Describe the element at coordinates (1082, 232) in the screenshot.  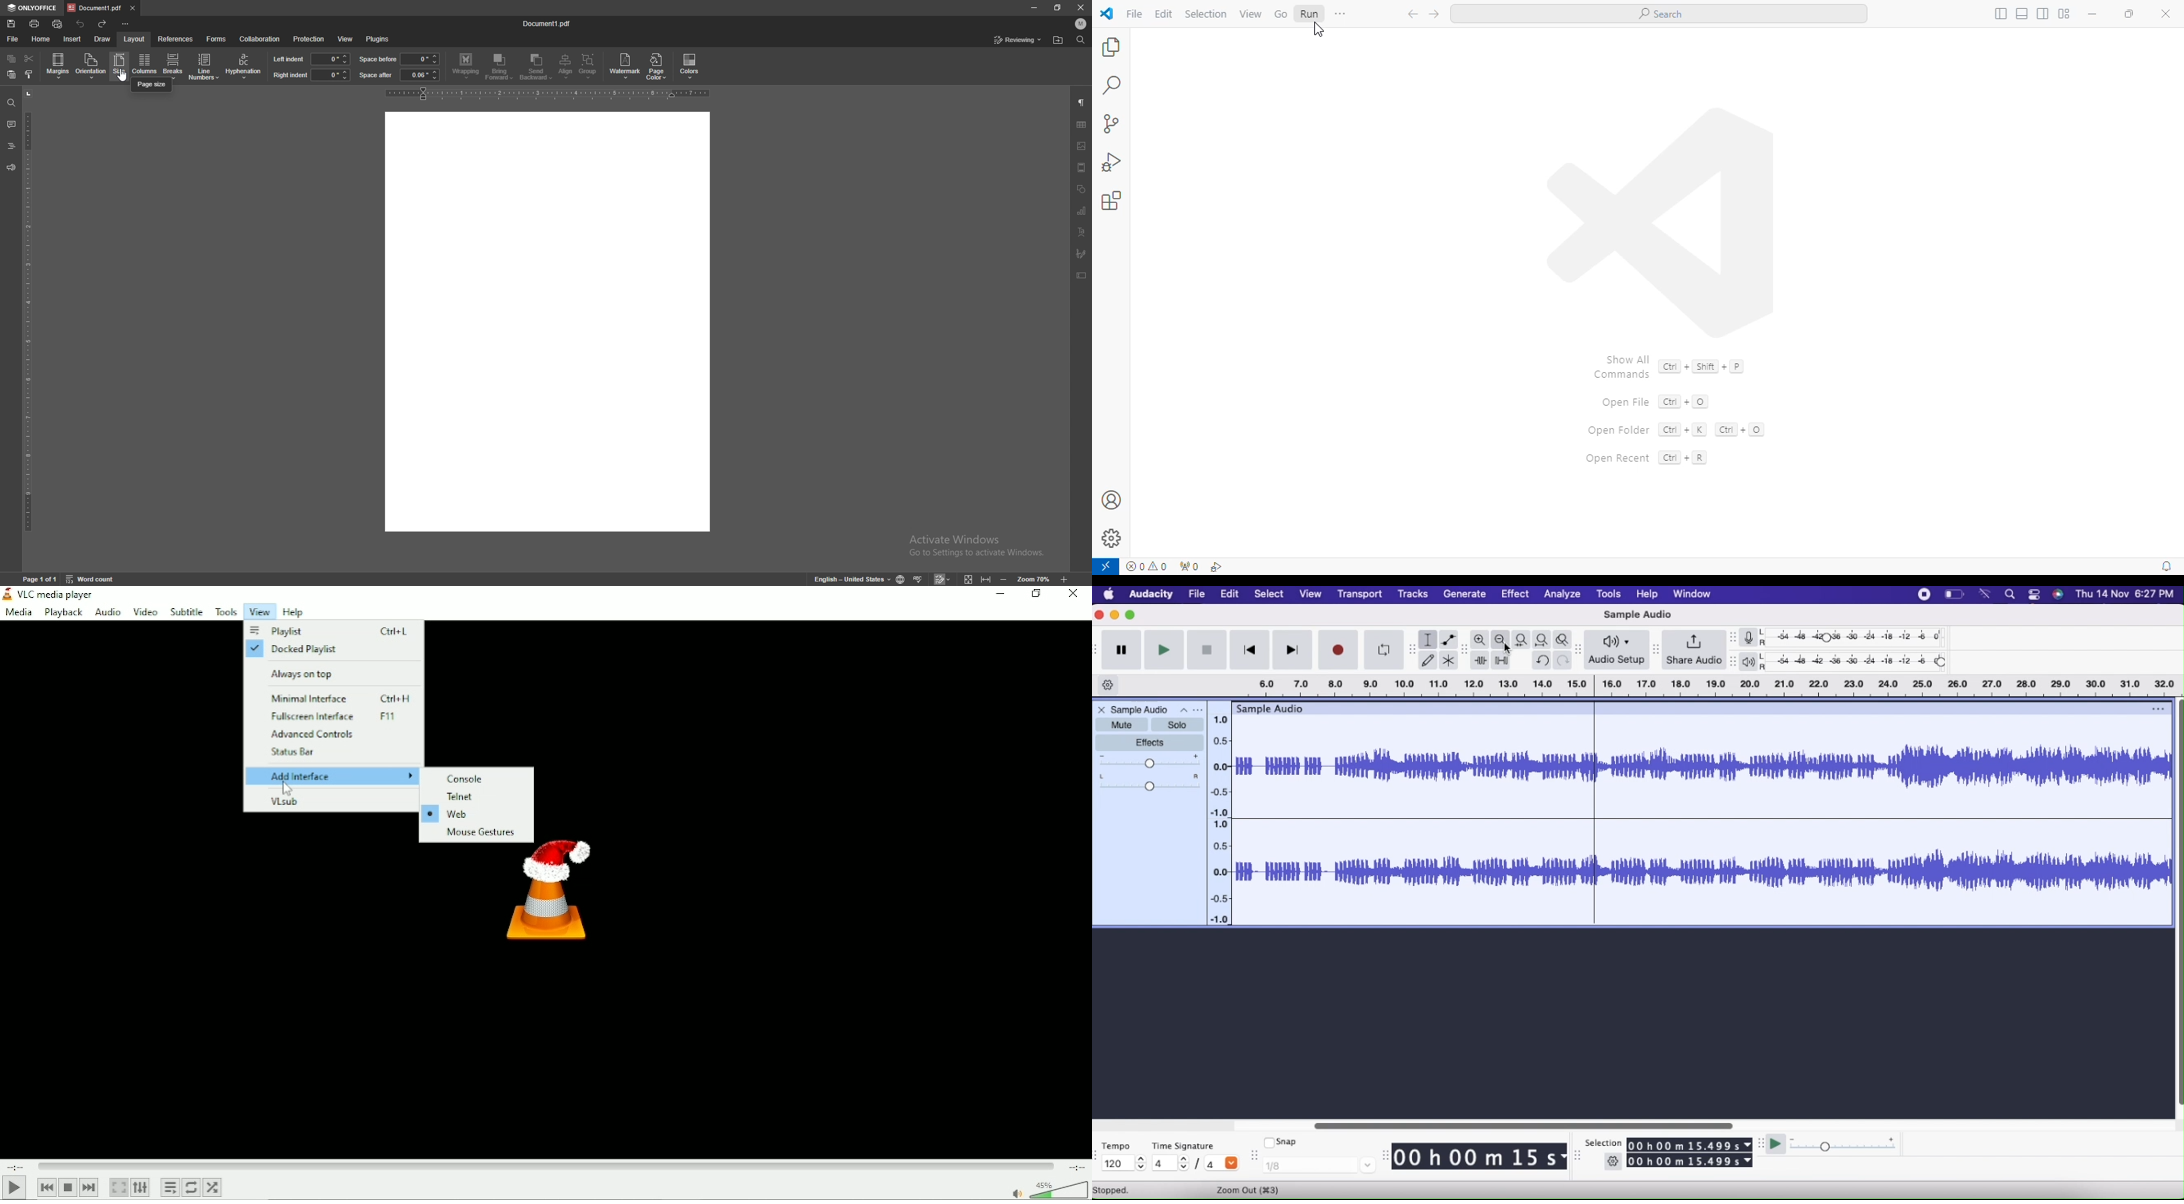
I see `text art` at that location.